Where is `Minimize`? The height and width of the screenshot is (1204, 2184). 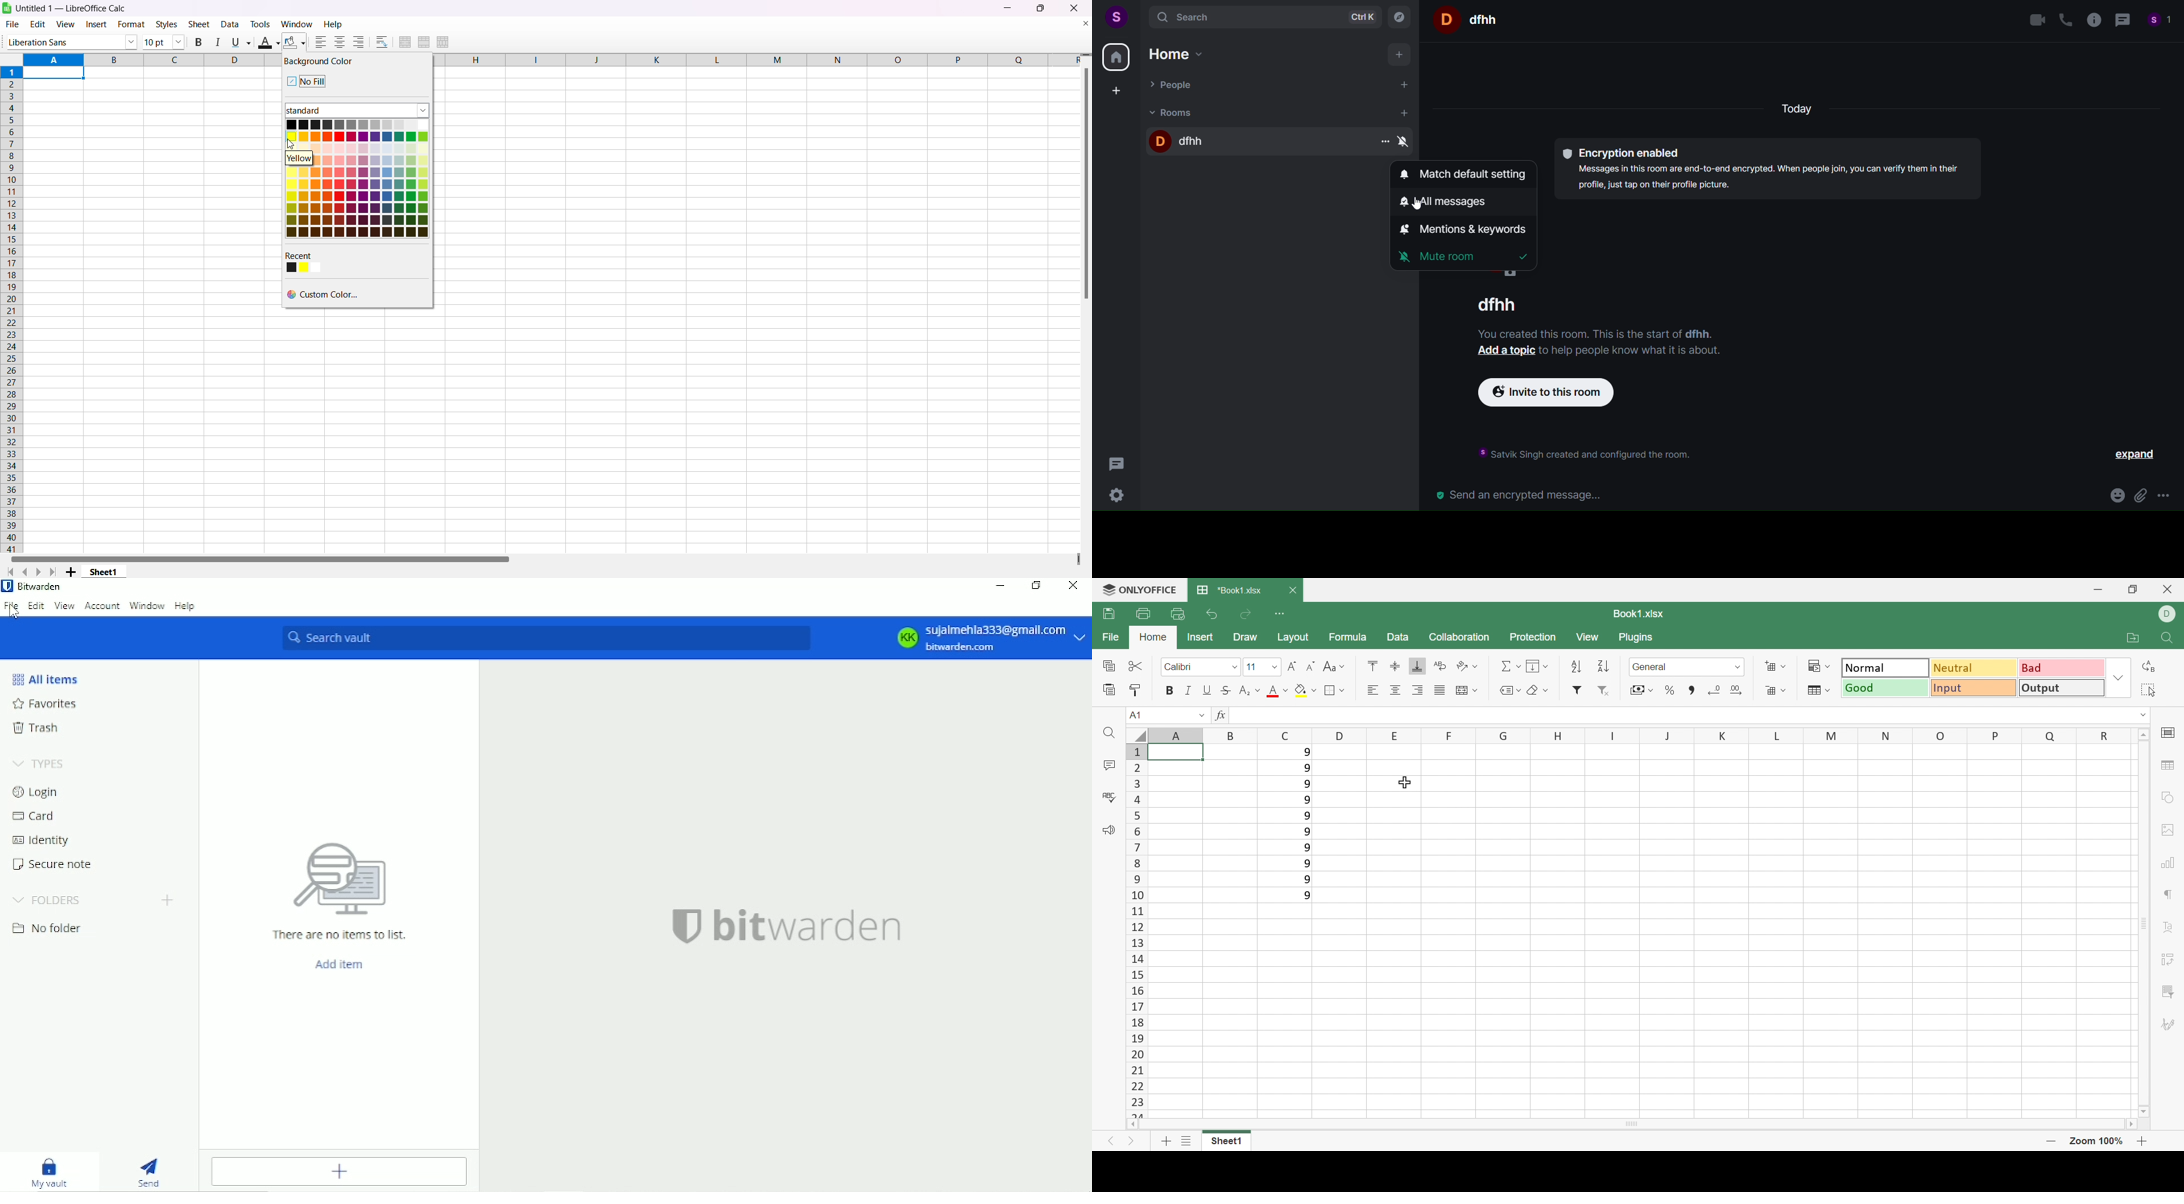 Minimize is located at coordinates (1001, 588).